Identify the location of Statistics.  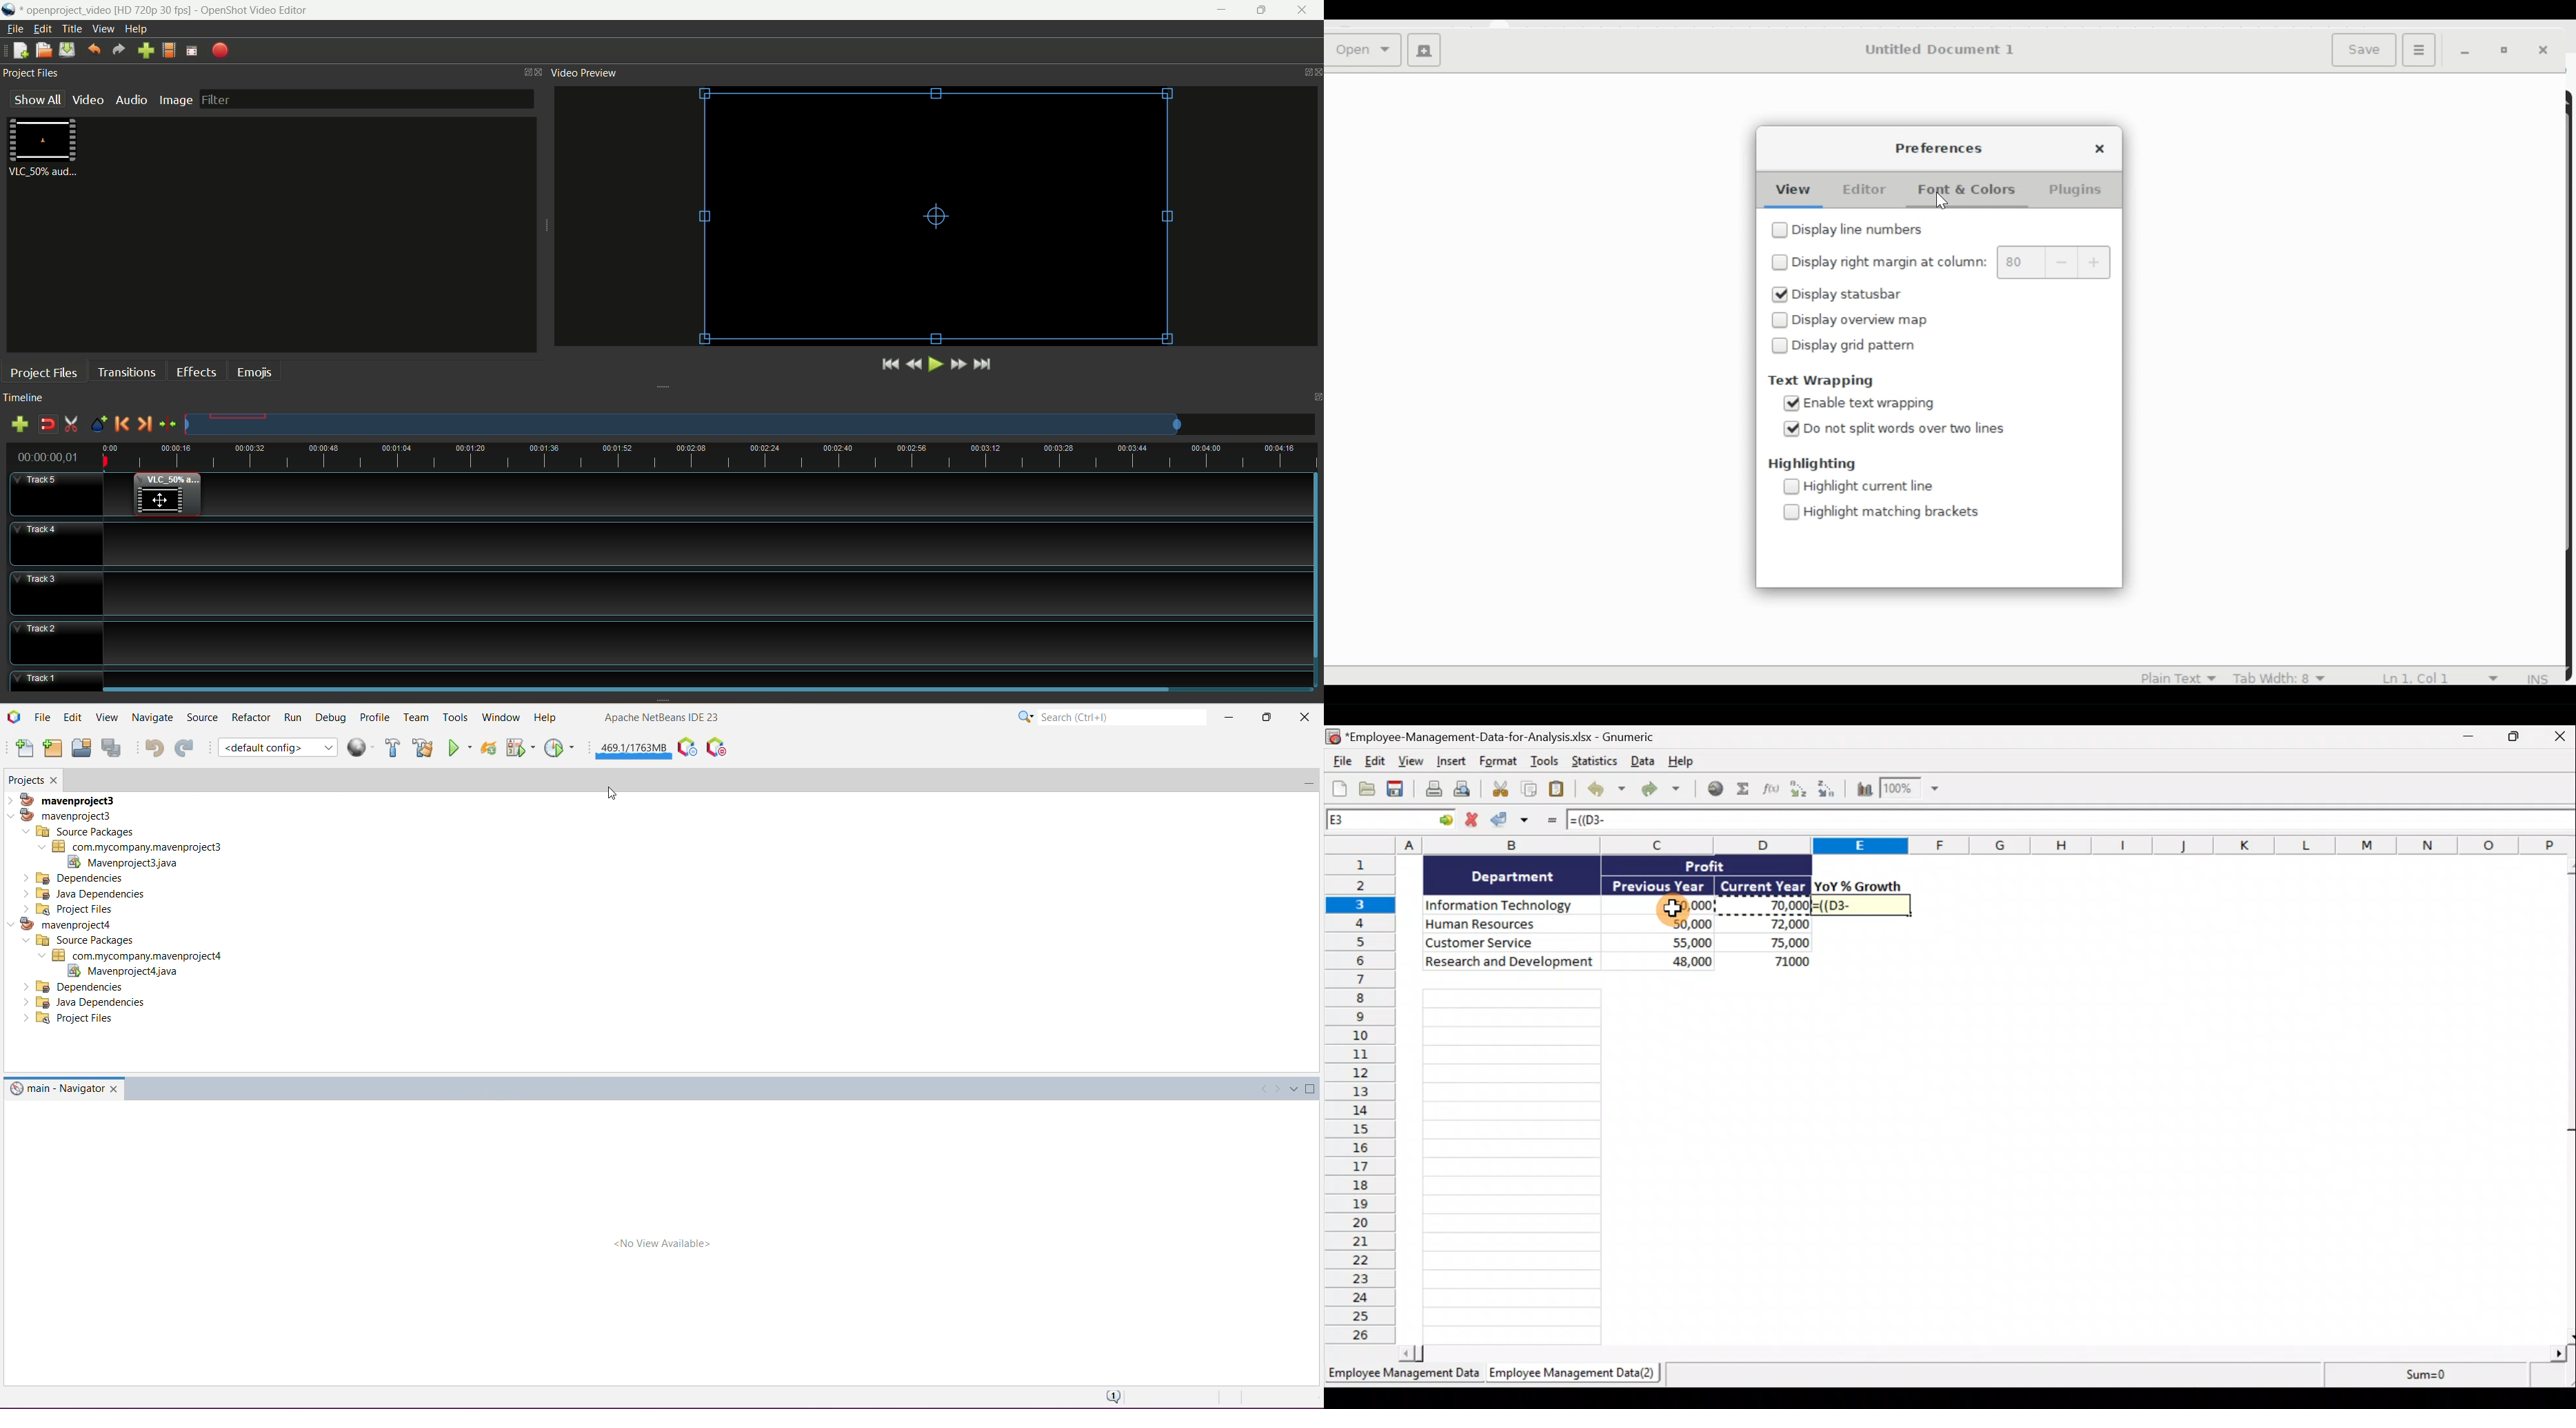
(1593, 761).